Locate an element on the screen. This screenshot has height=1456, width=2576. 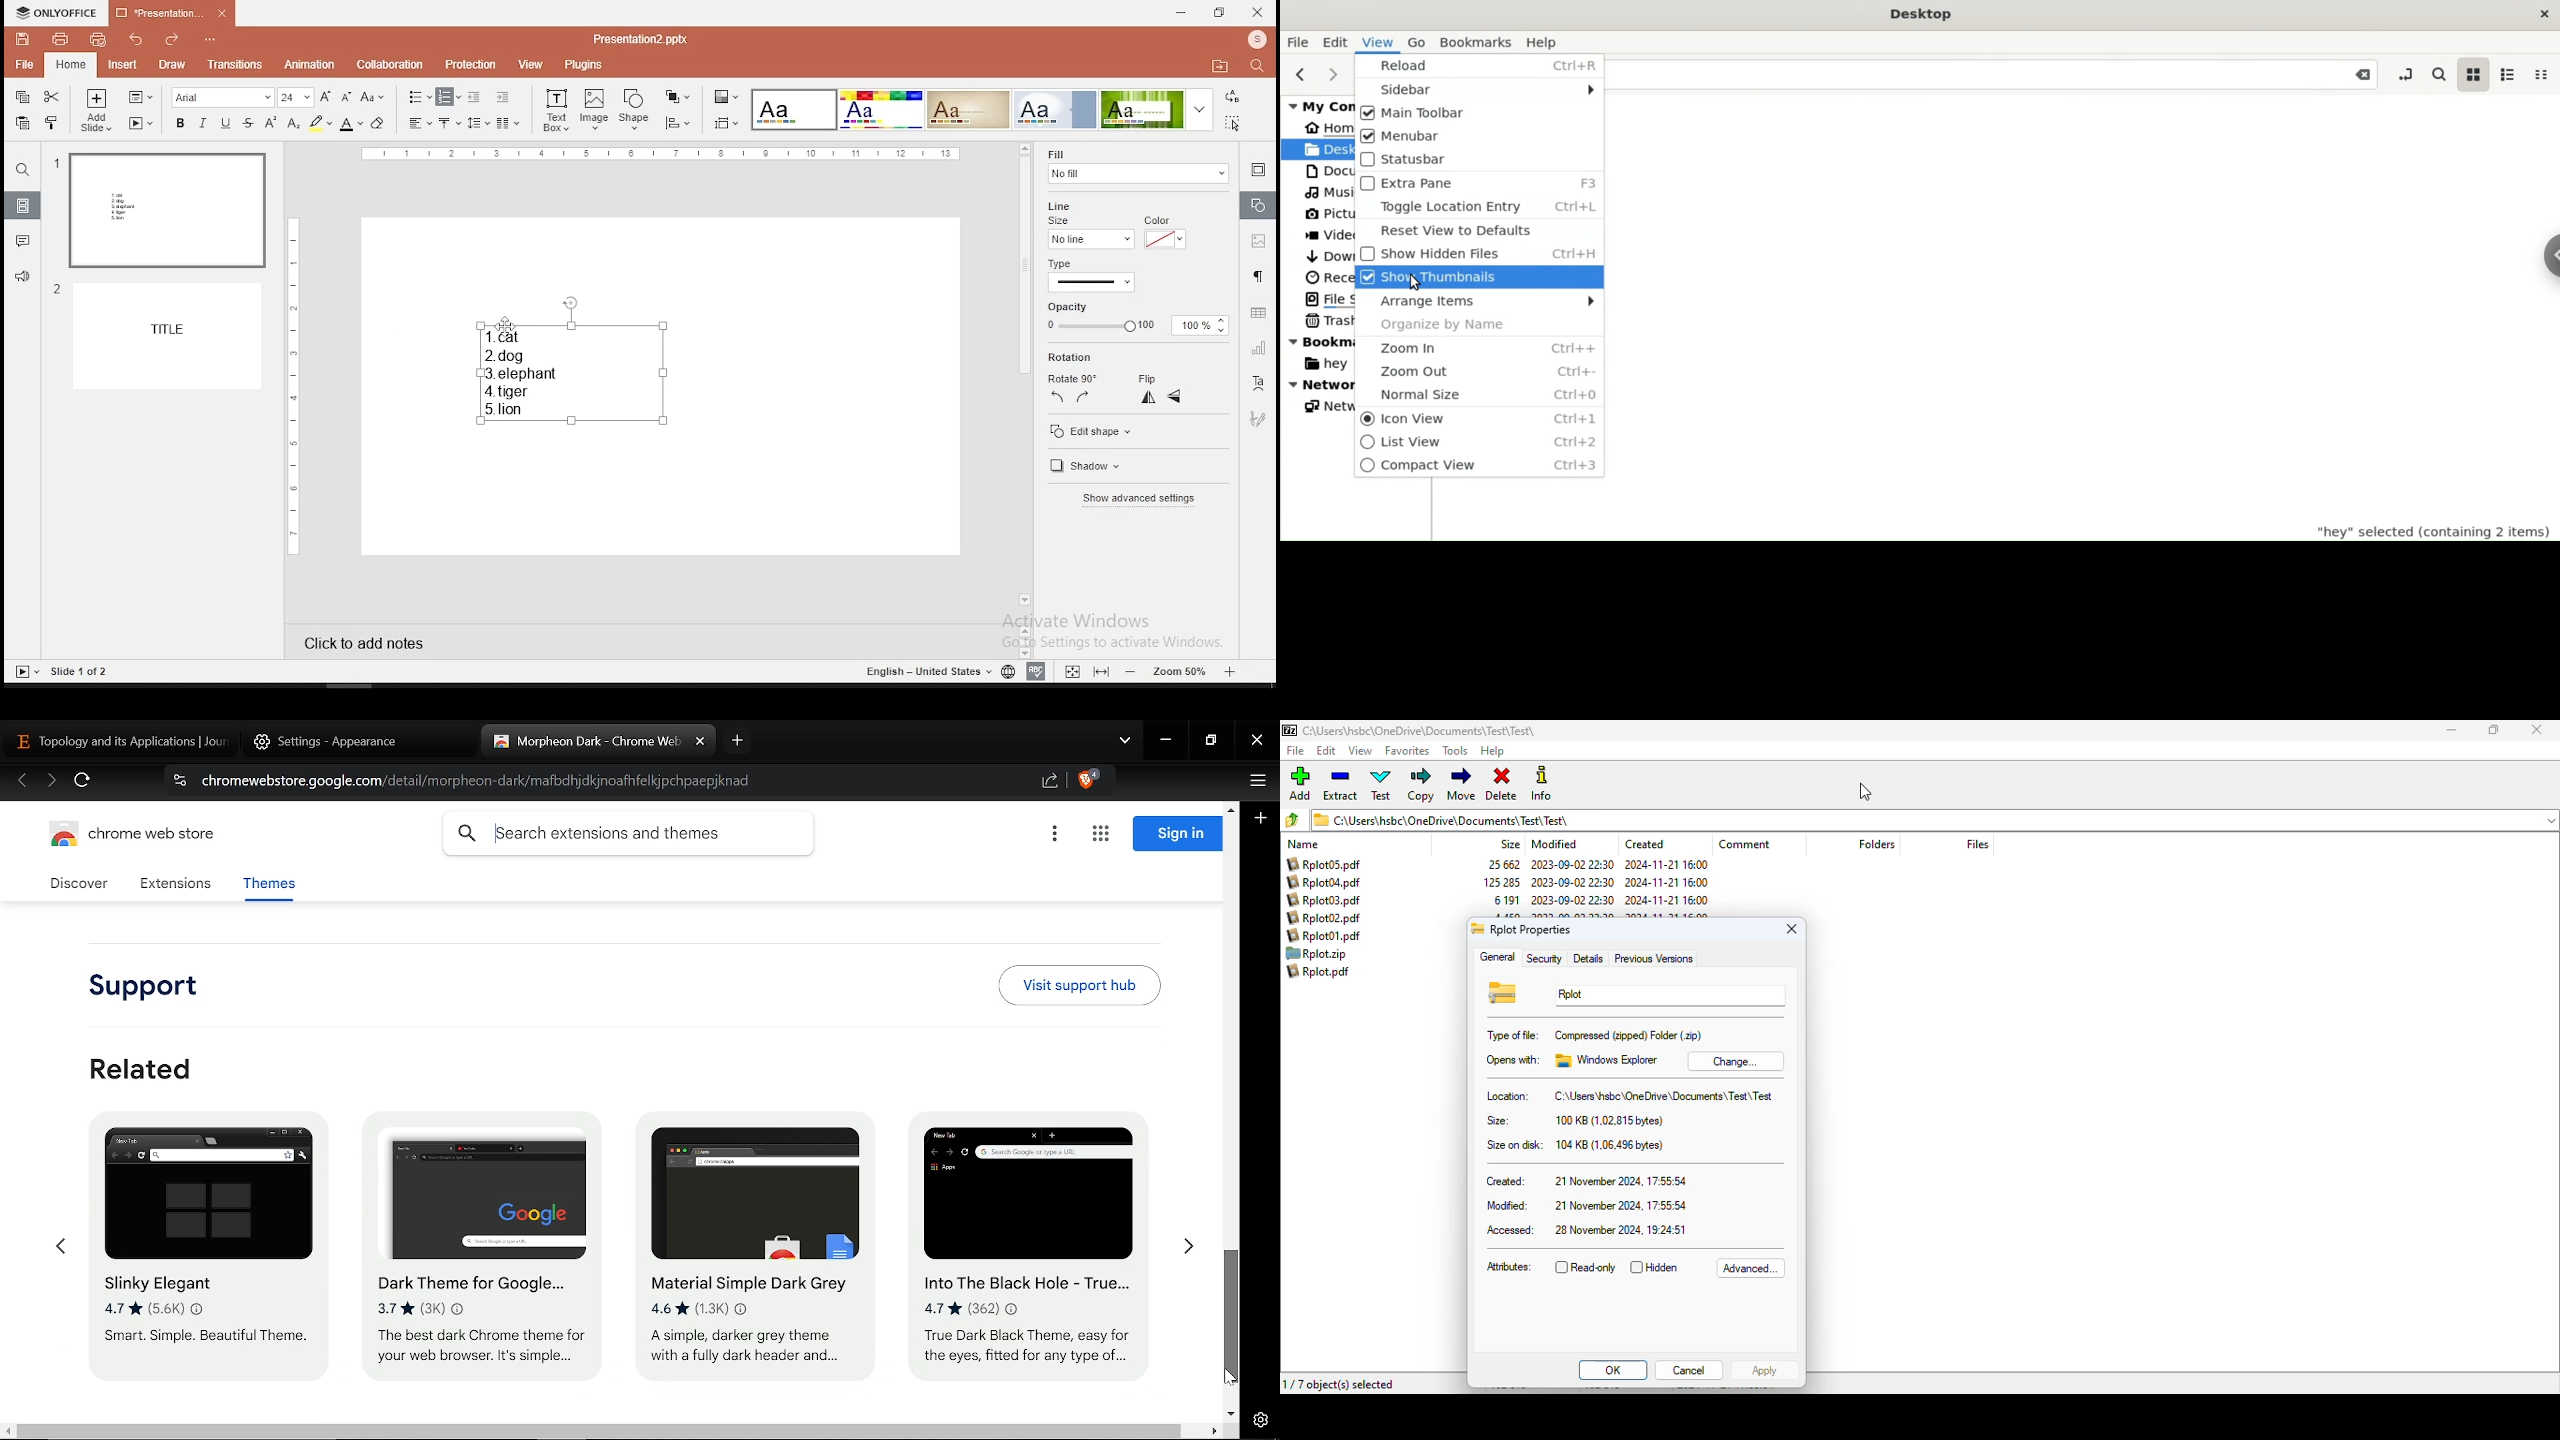
Help is located at coordinates (1545, 41).